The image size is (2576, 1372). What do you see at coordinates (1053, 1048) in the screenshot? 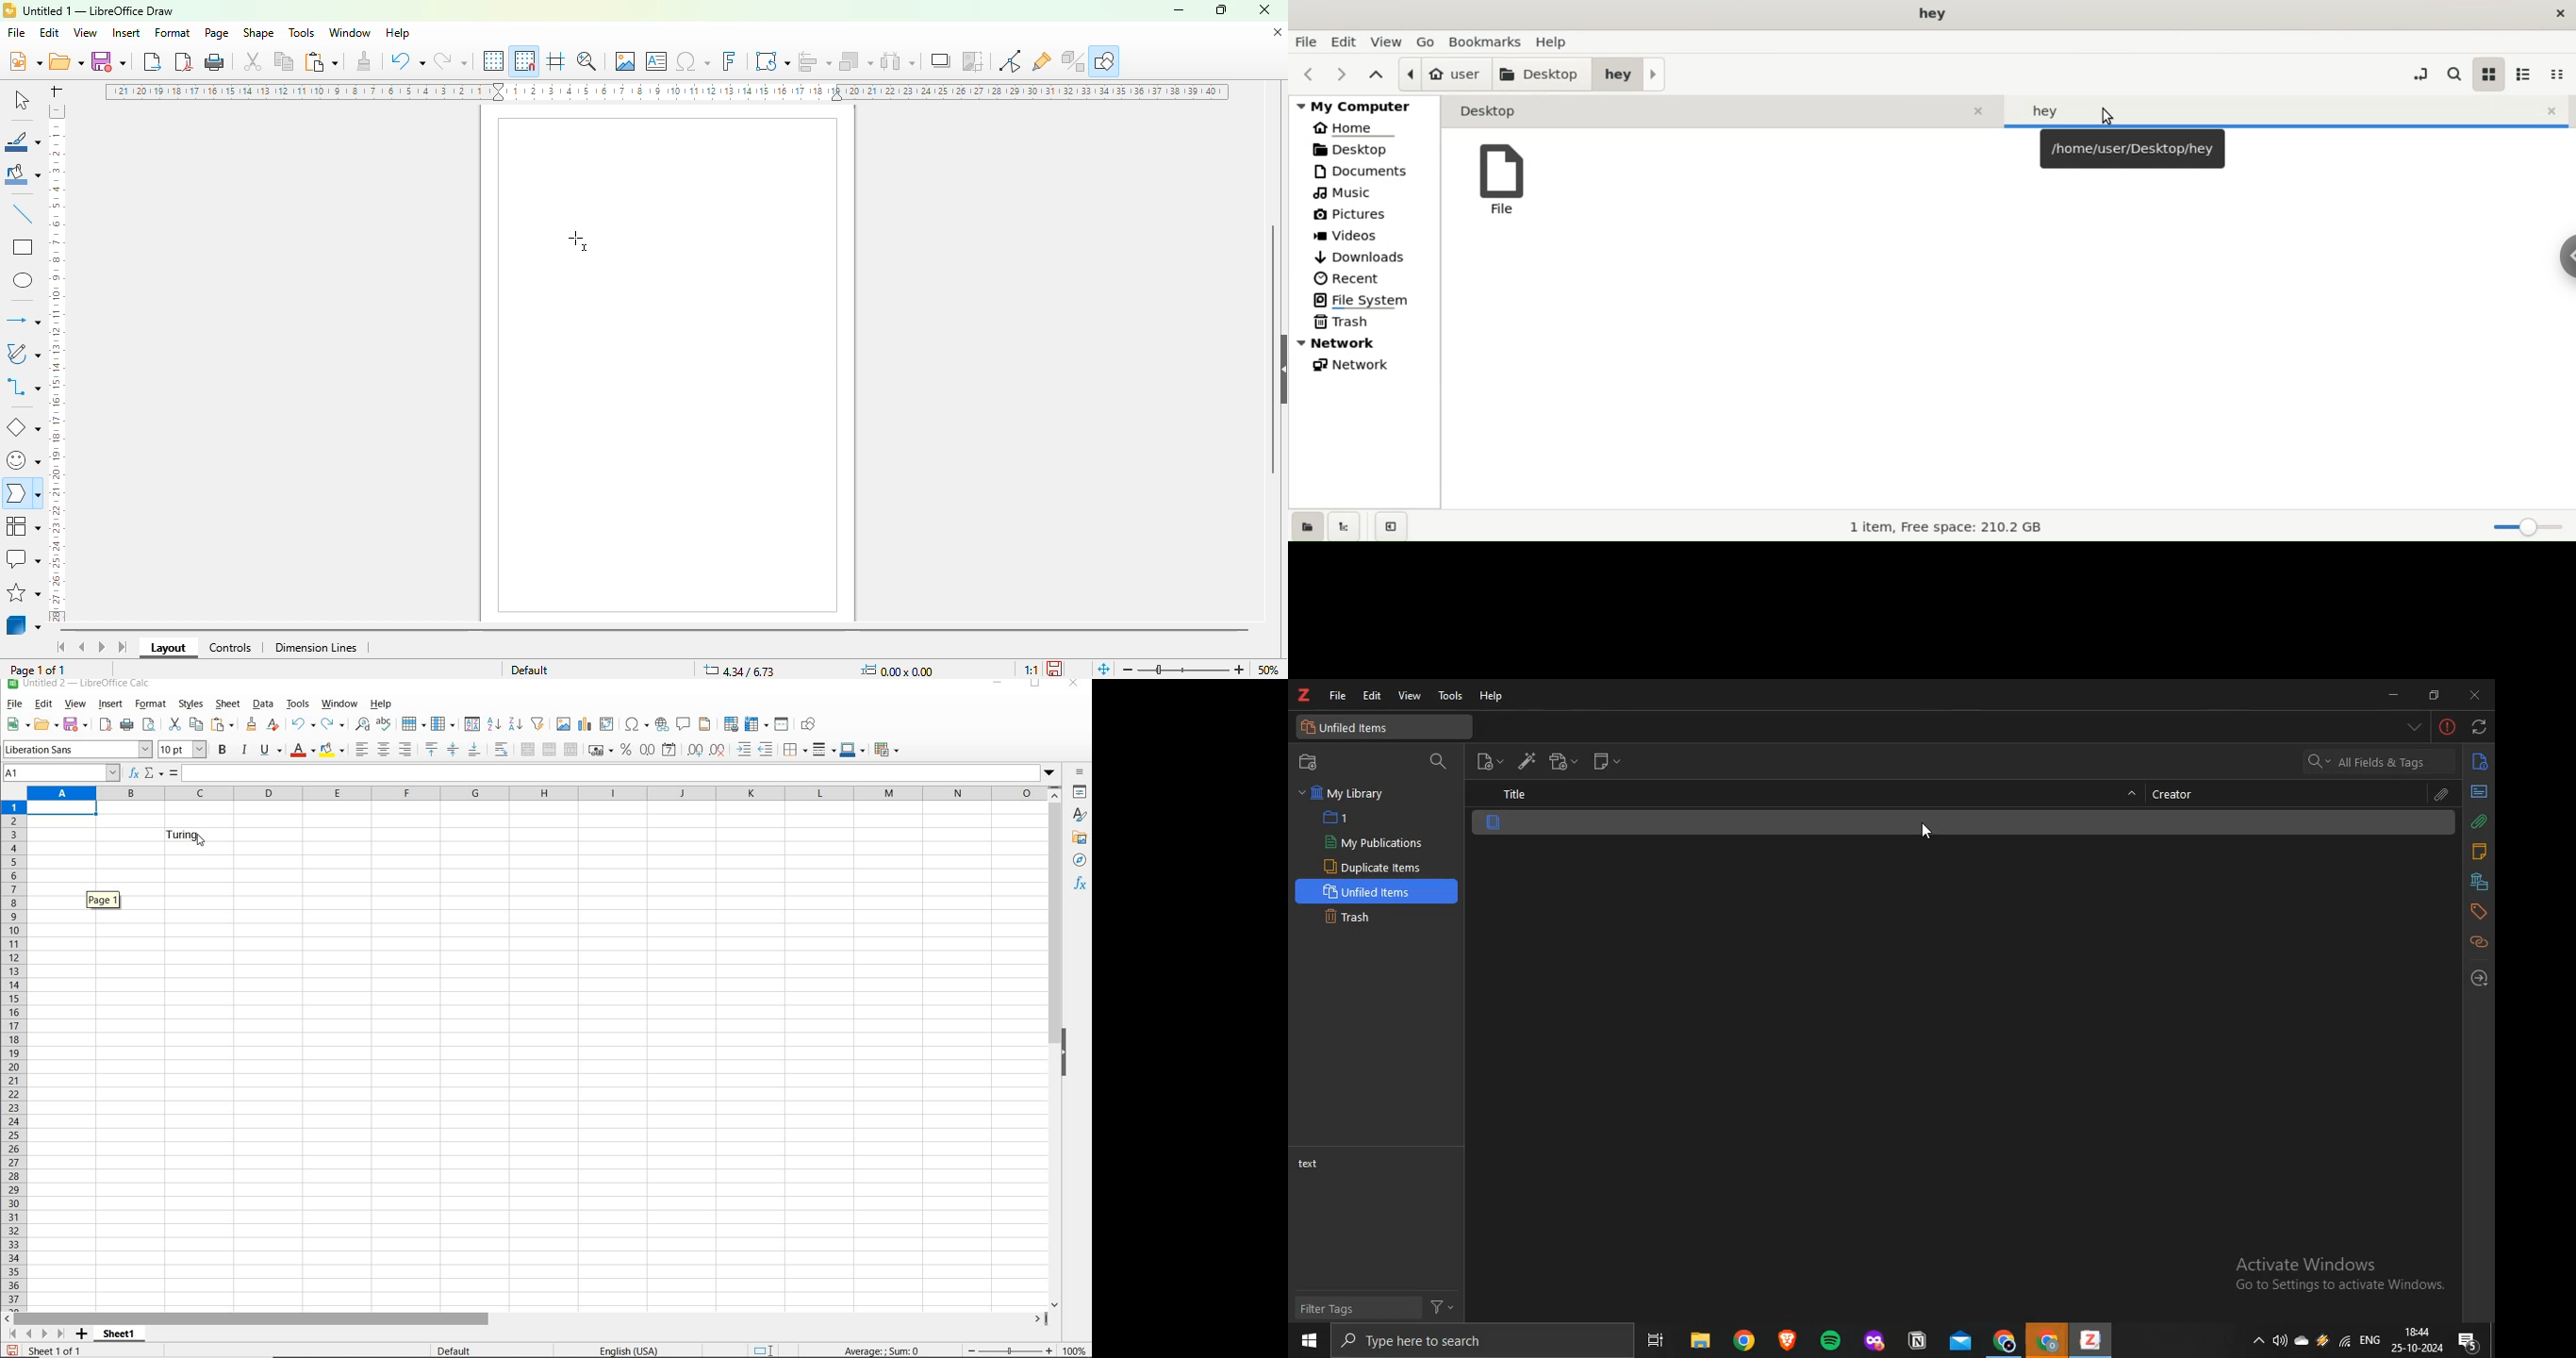
I see `SCROLLBAR` at bounding box center [1053, 1048].